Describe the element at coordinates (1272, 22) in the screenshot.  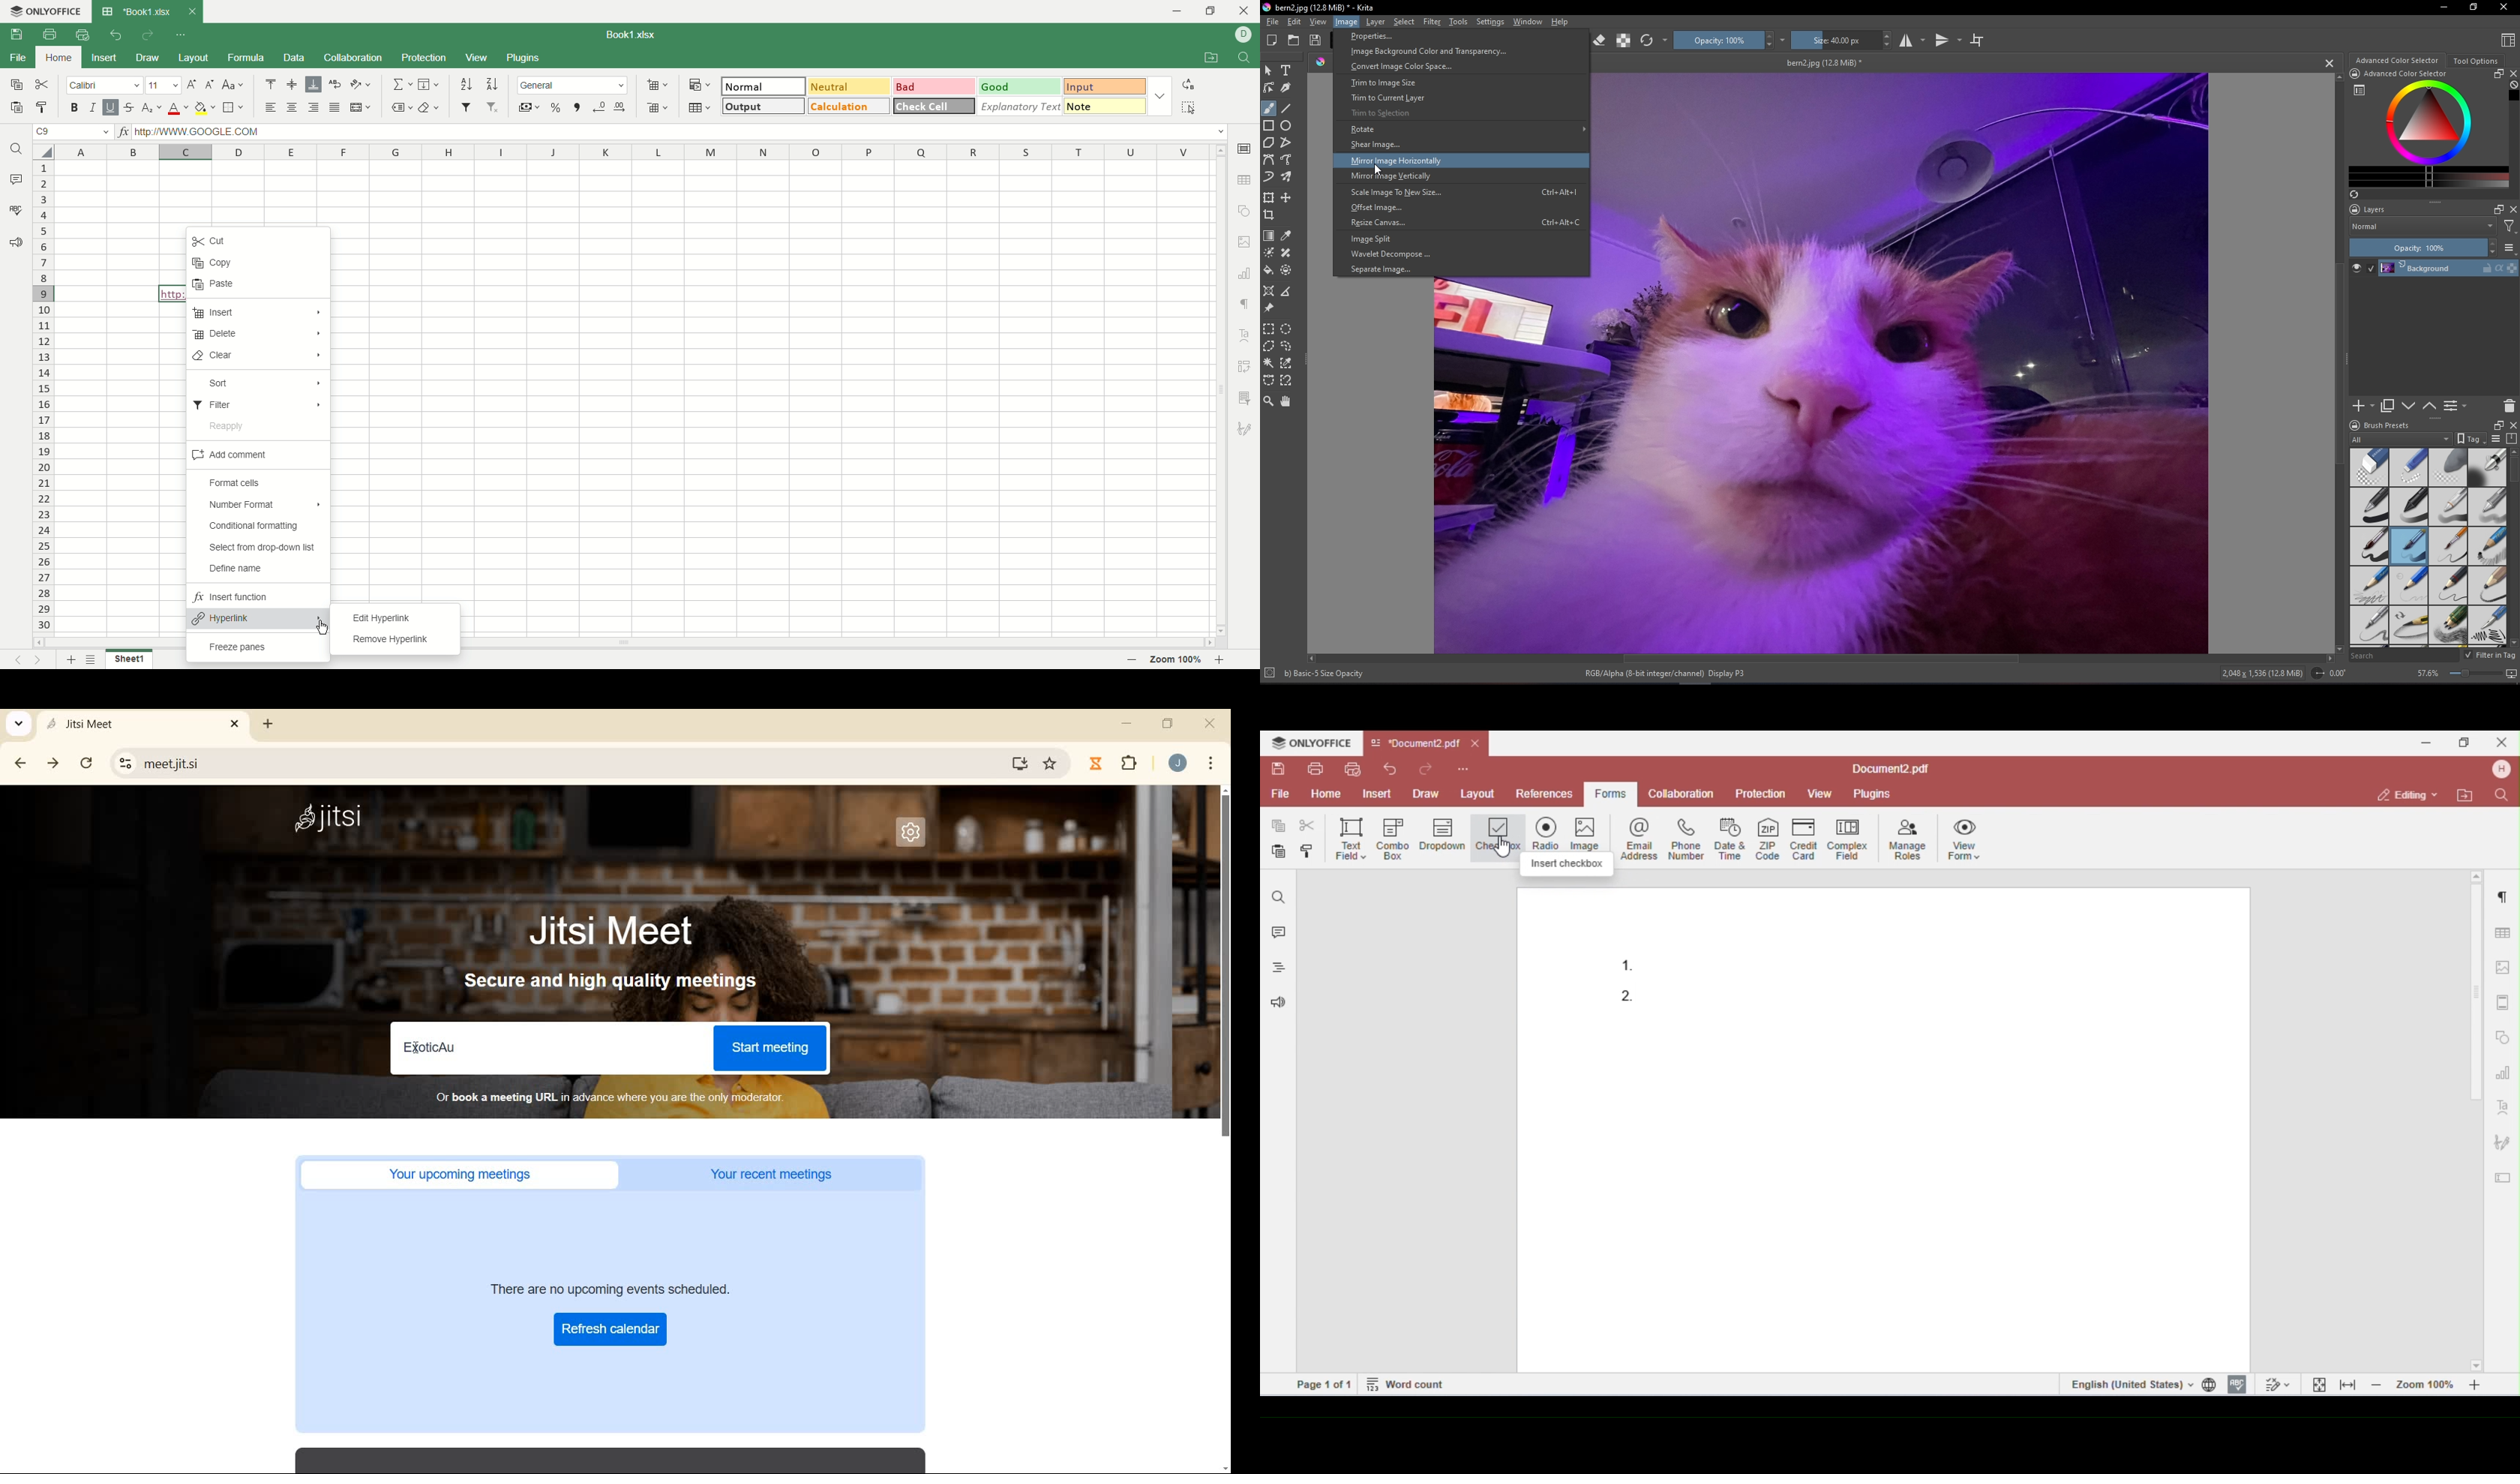
I see `File` at that location.